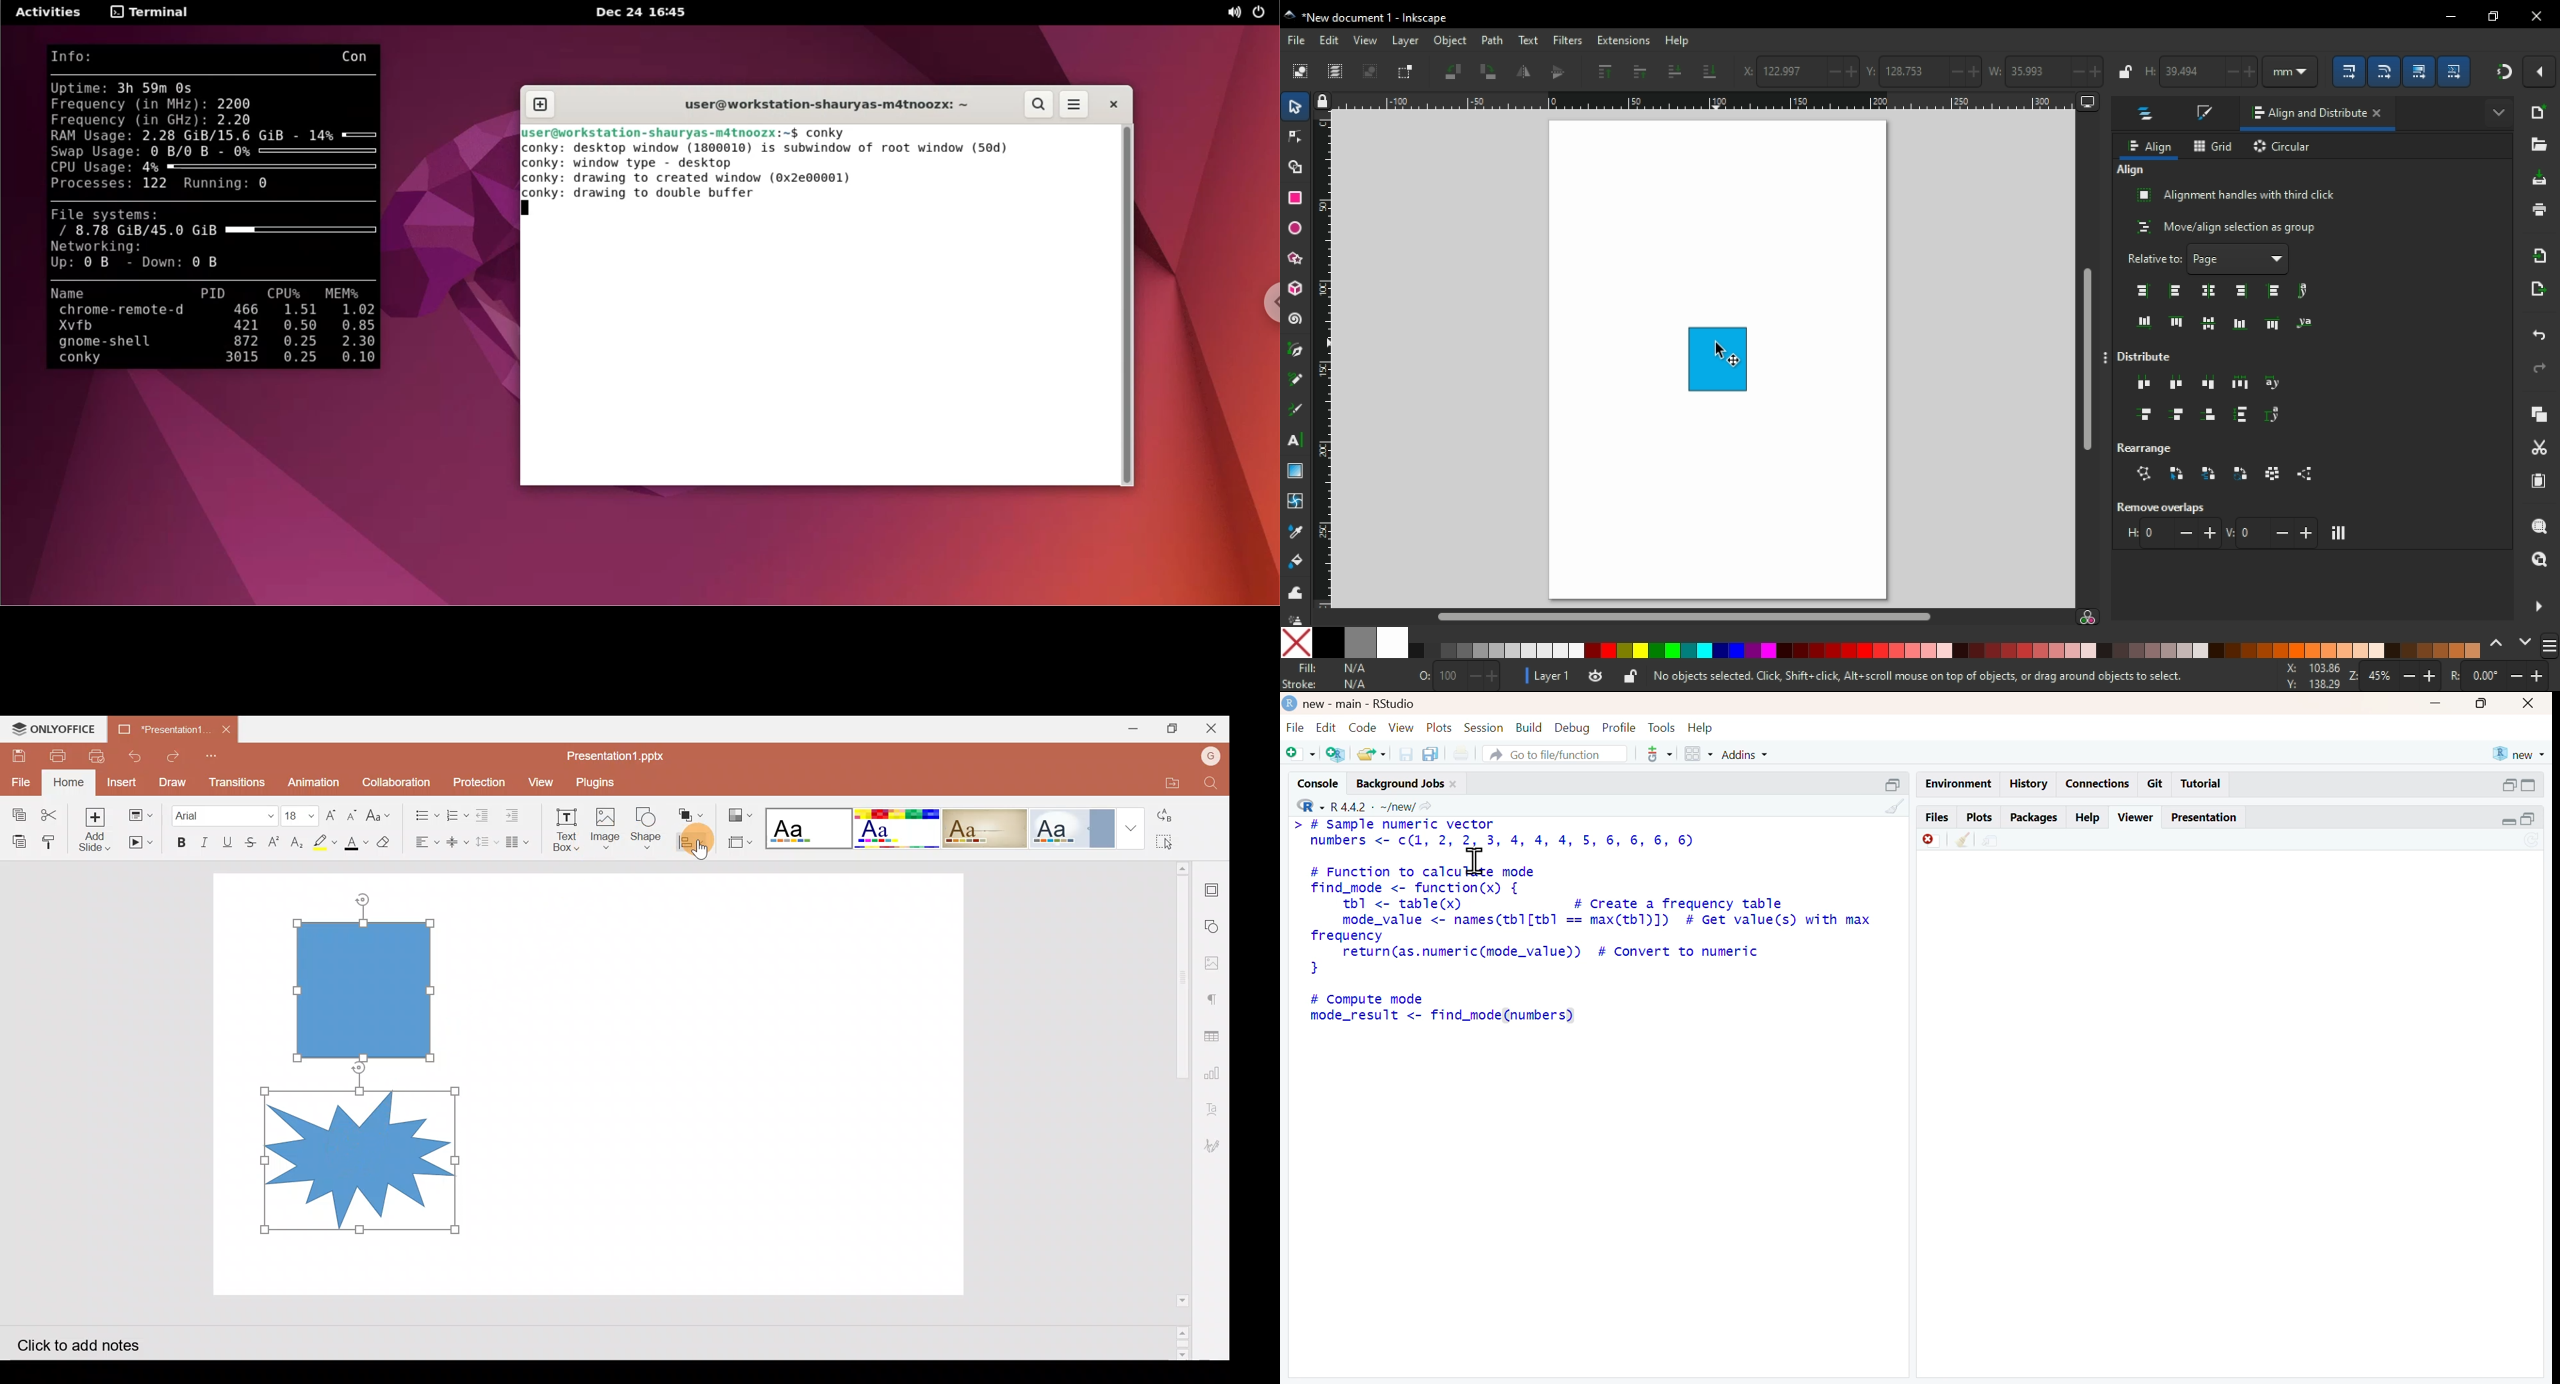  What do you see at coordinates (1294, 290) in the screenshot?
I see `3D box tool` at bounding box center [1294, 290].